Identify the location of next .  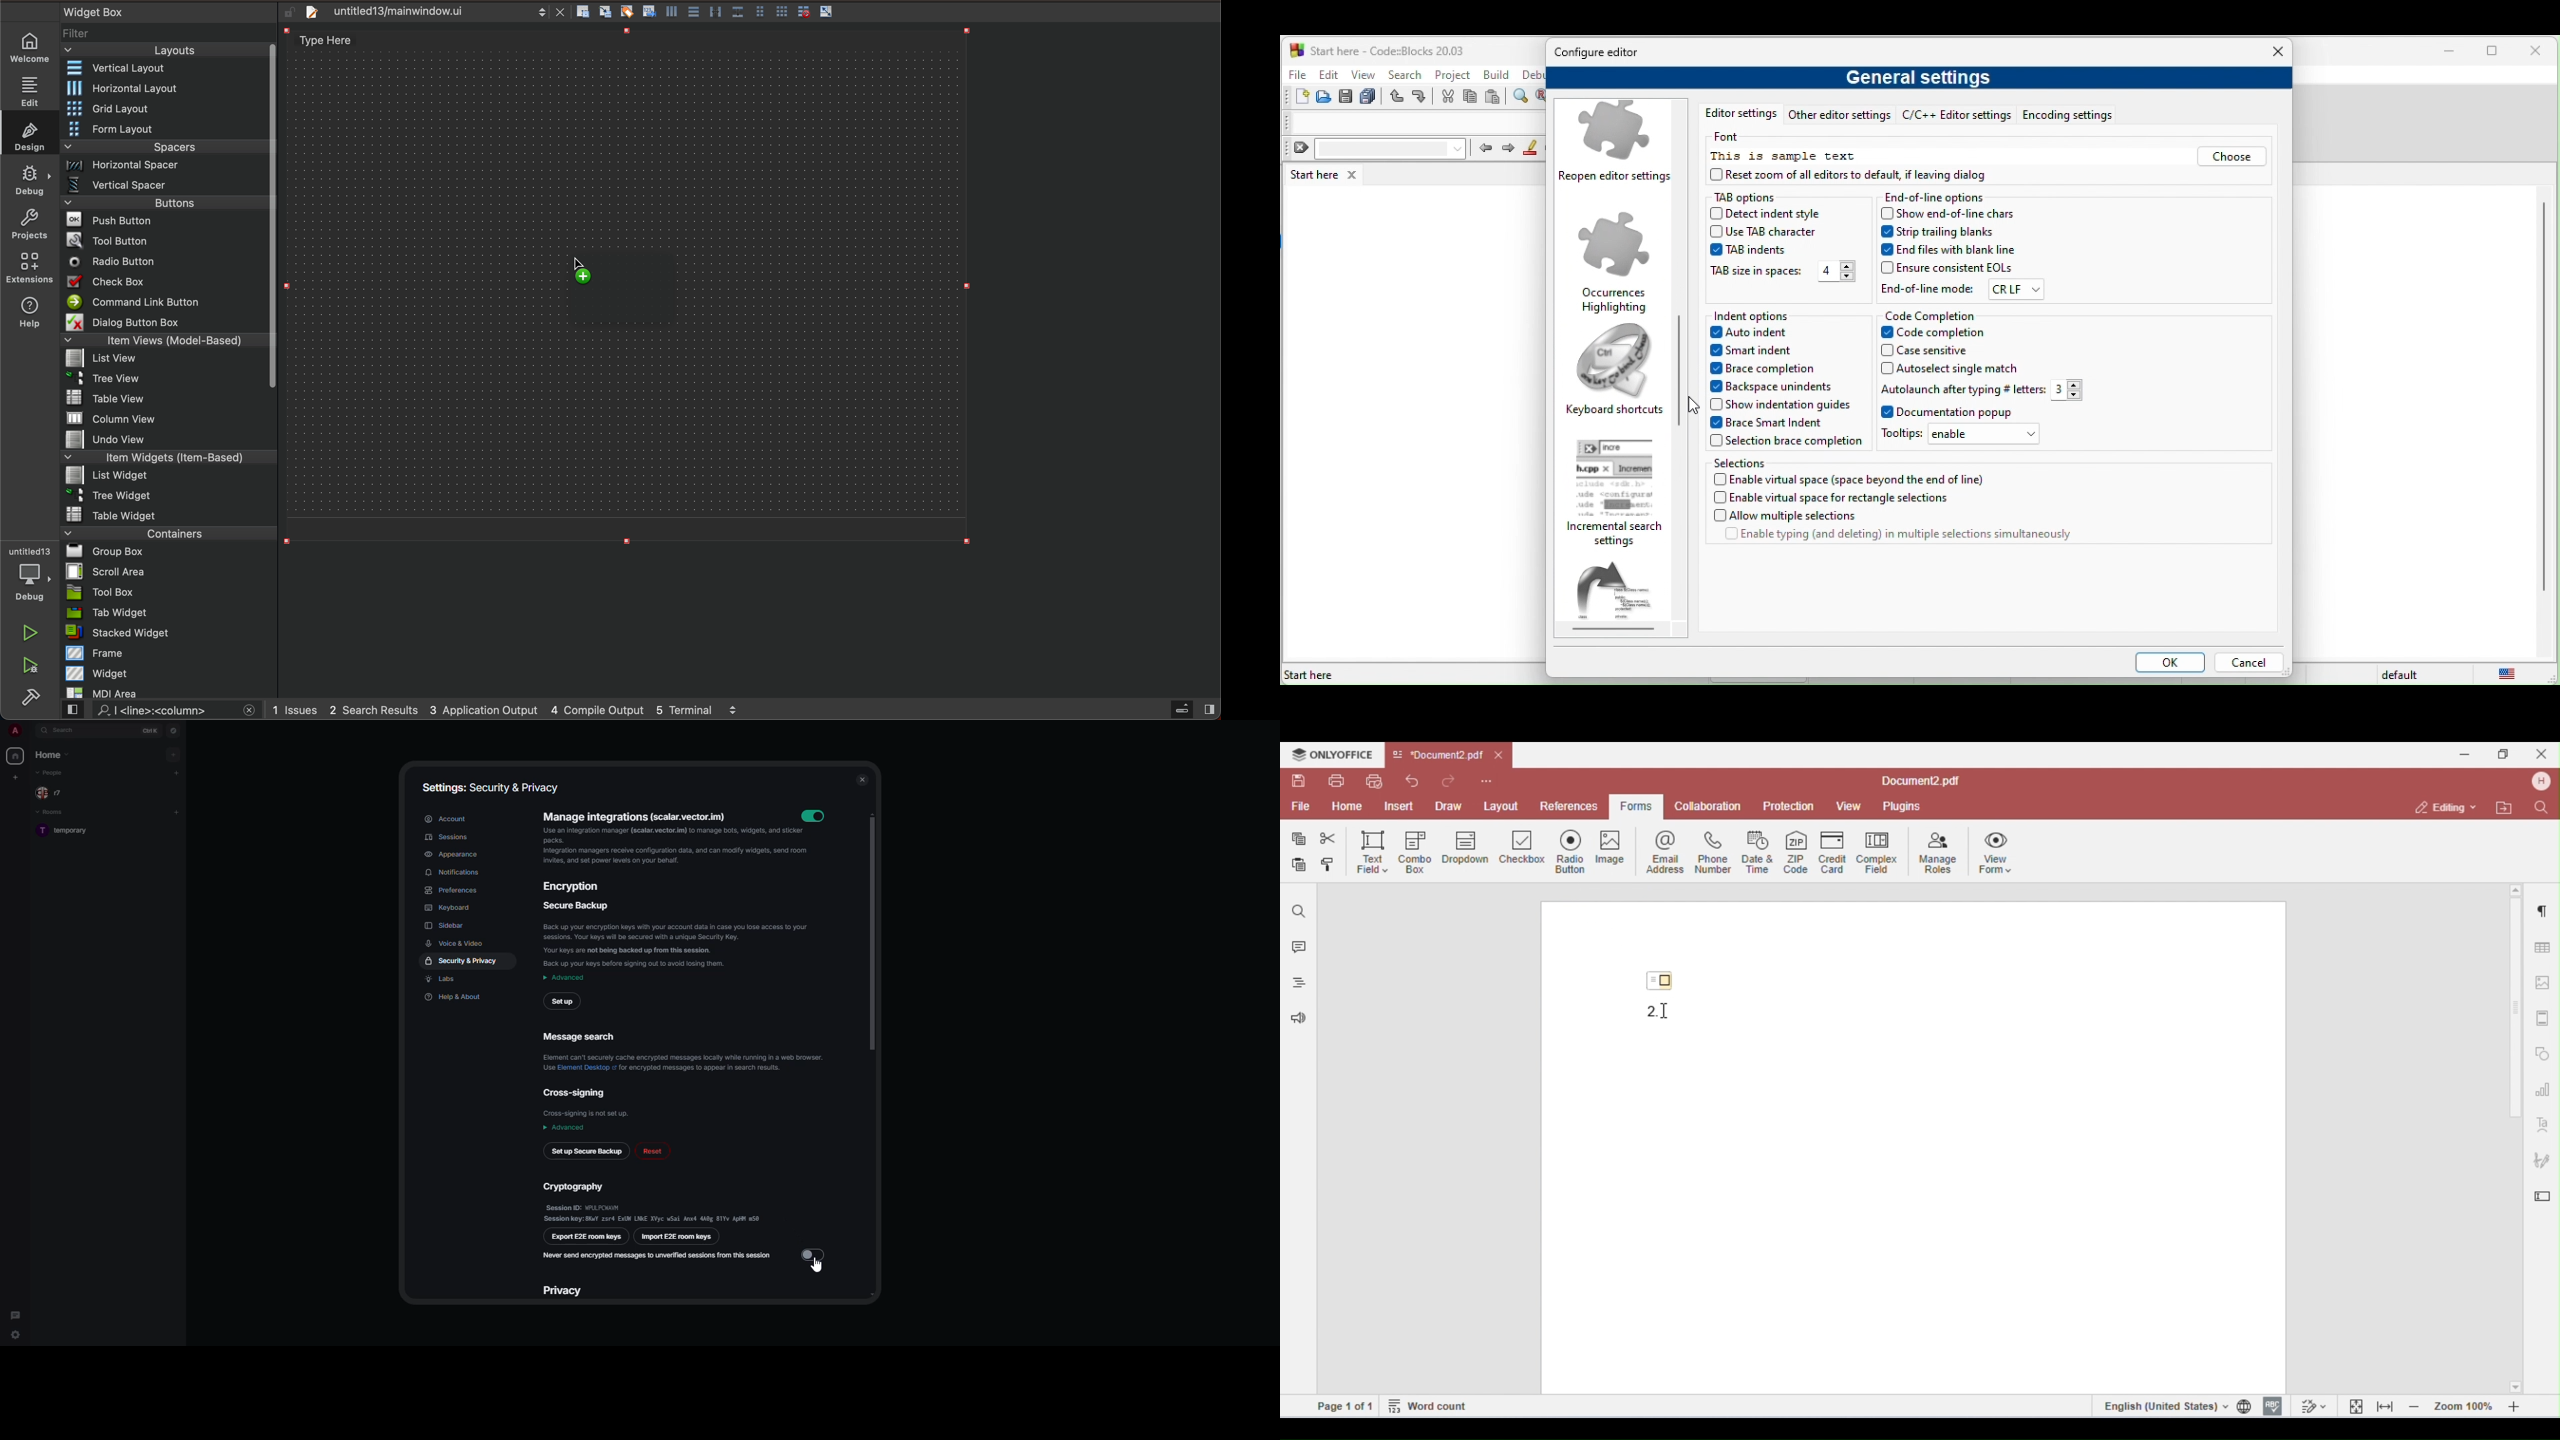
(1508, 149).